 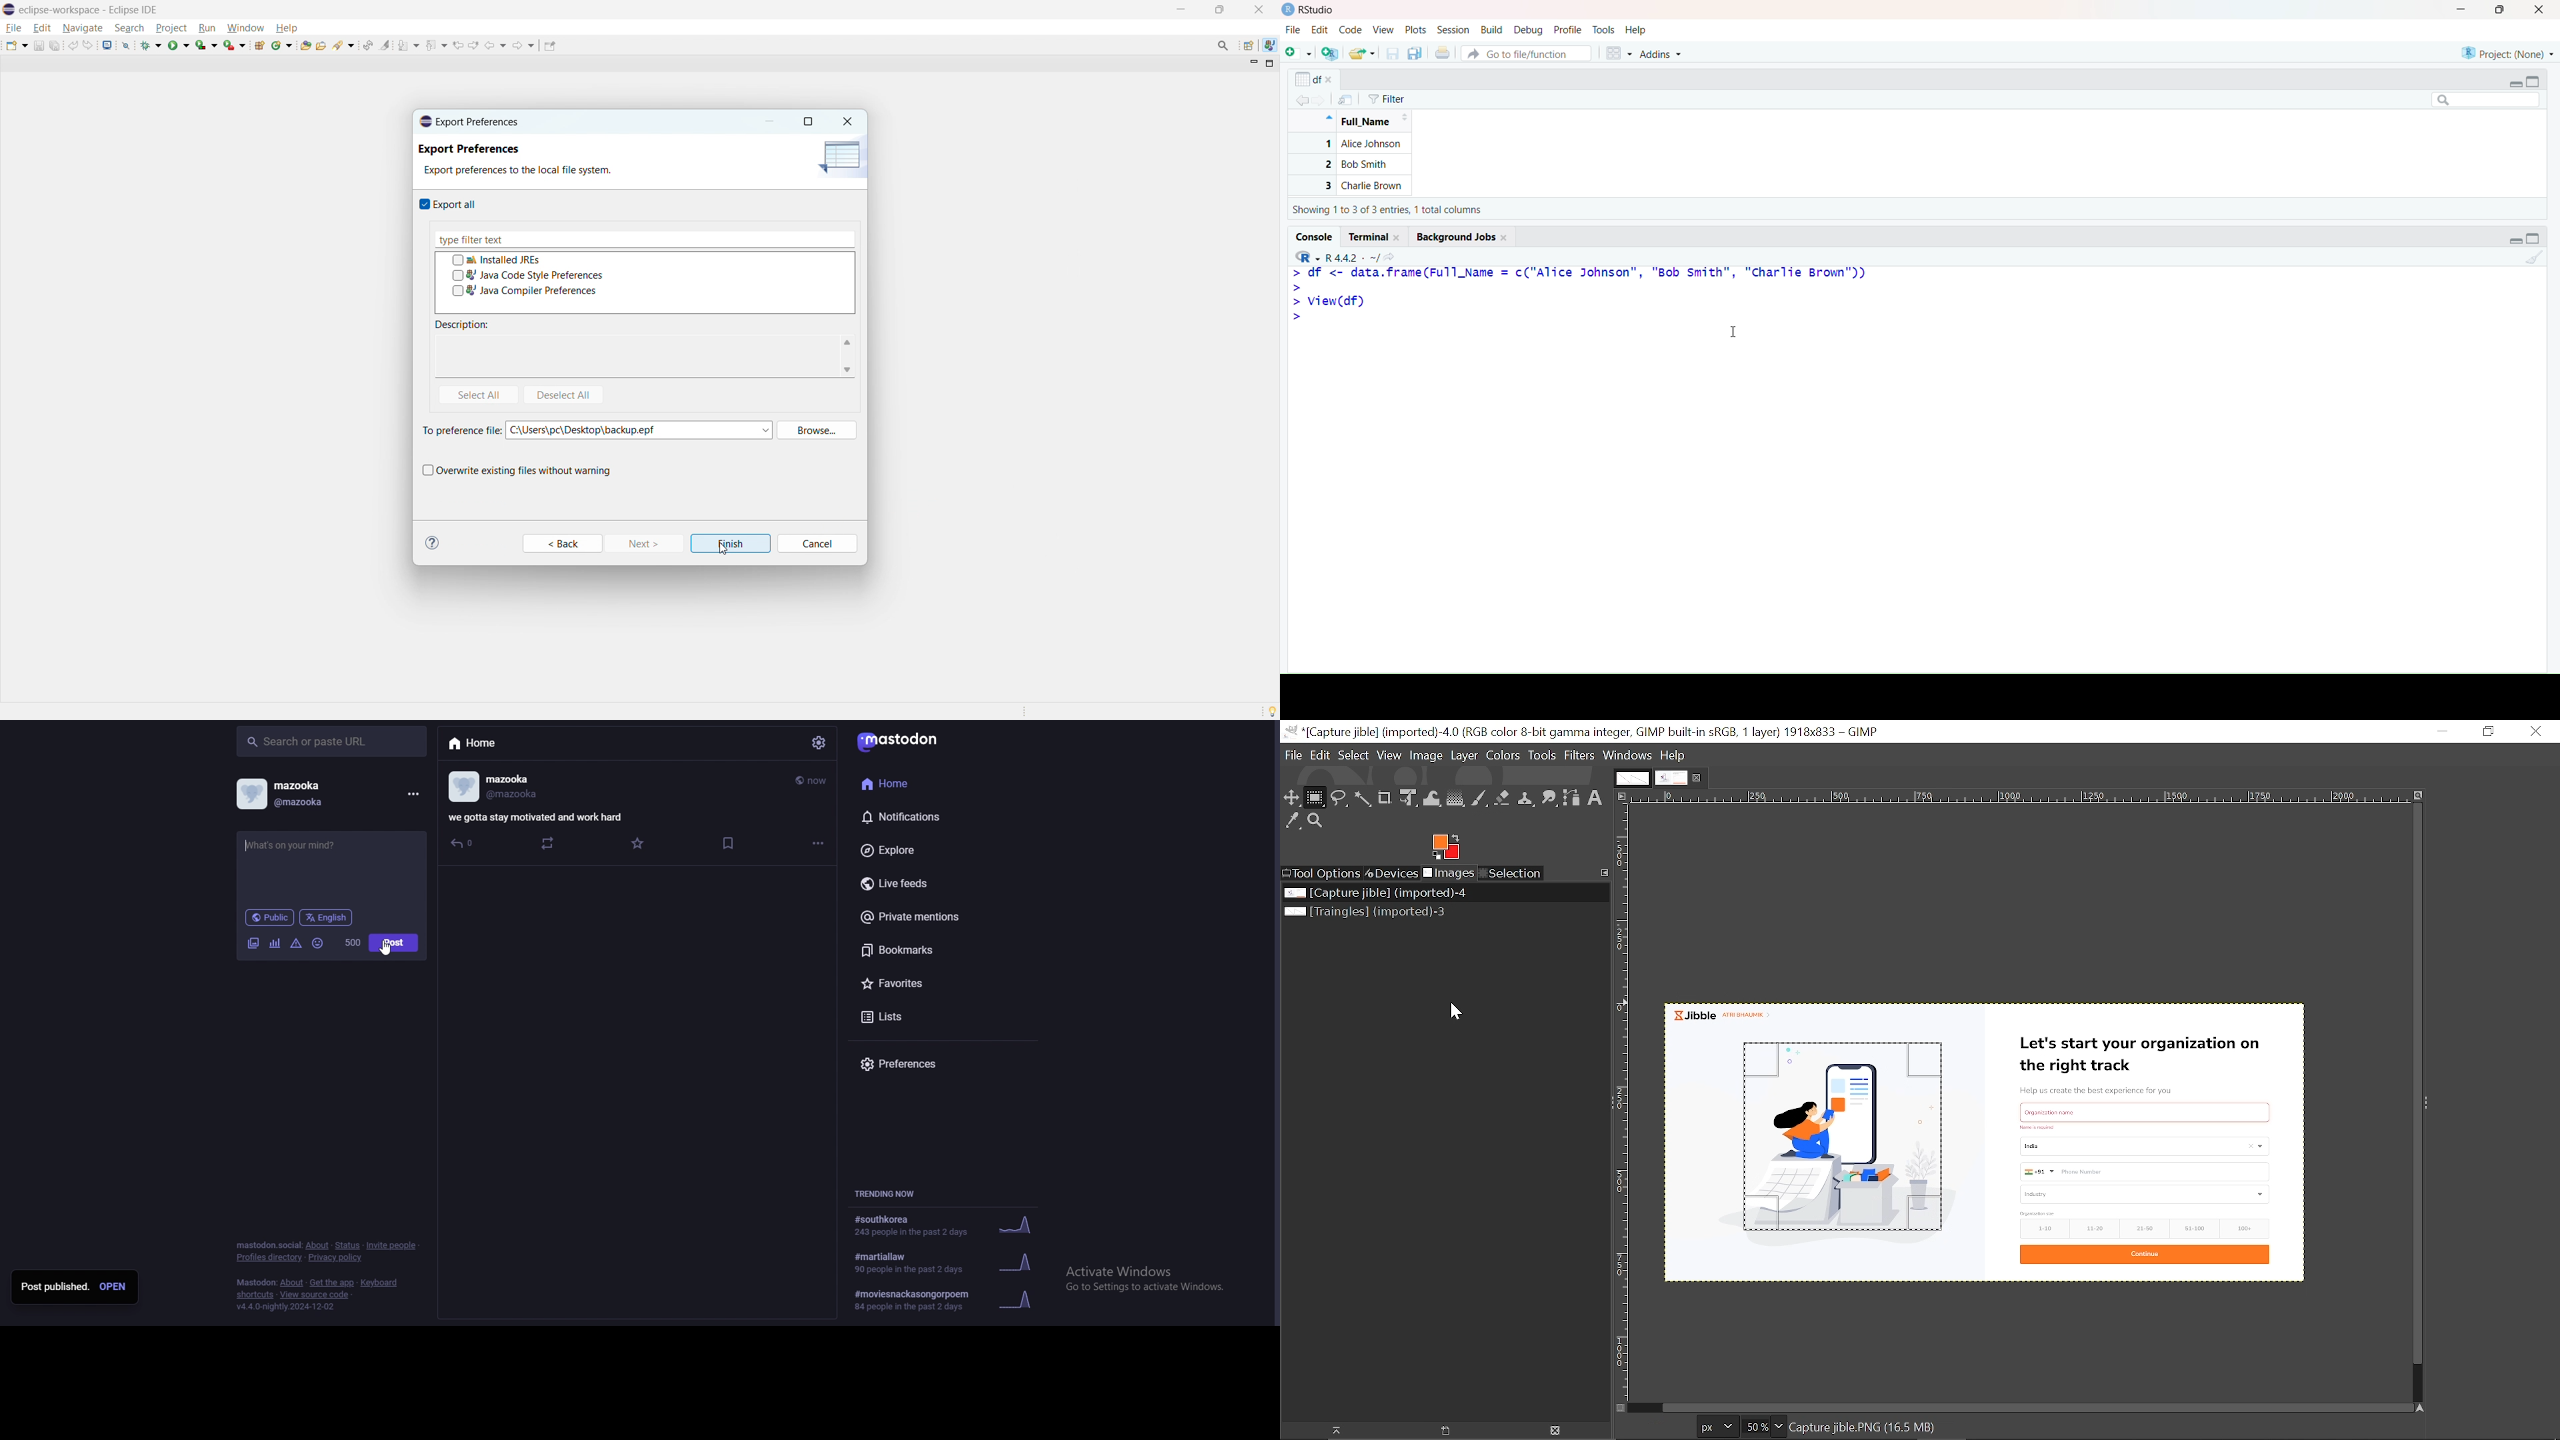 What do you see at coordinates (1351, 31) in the screenshot?
I see `Code` at bounding box center [1351, 31].